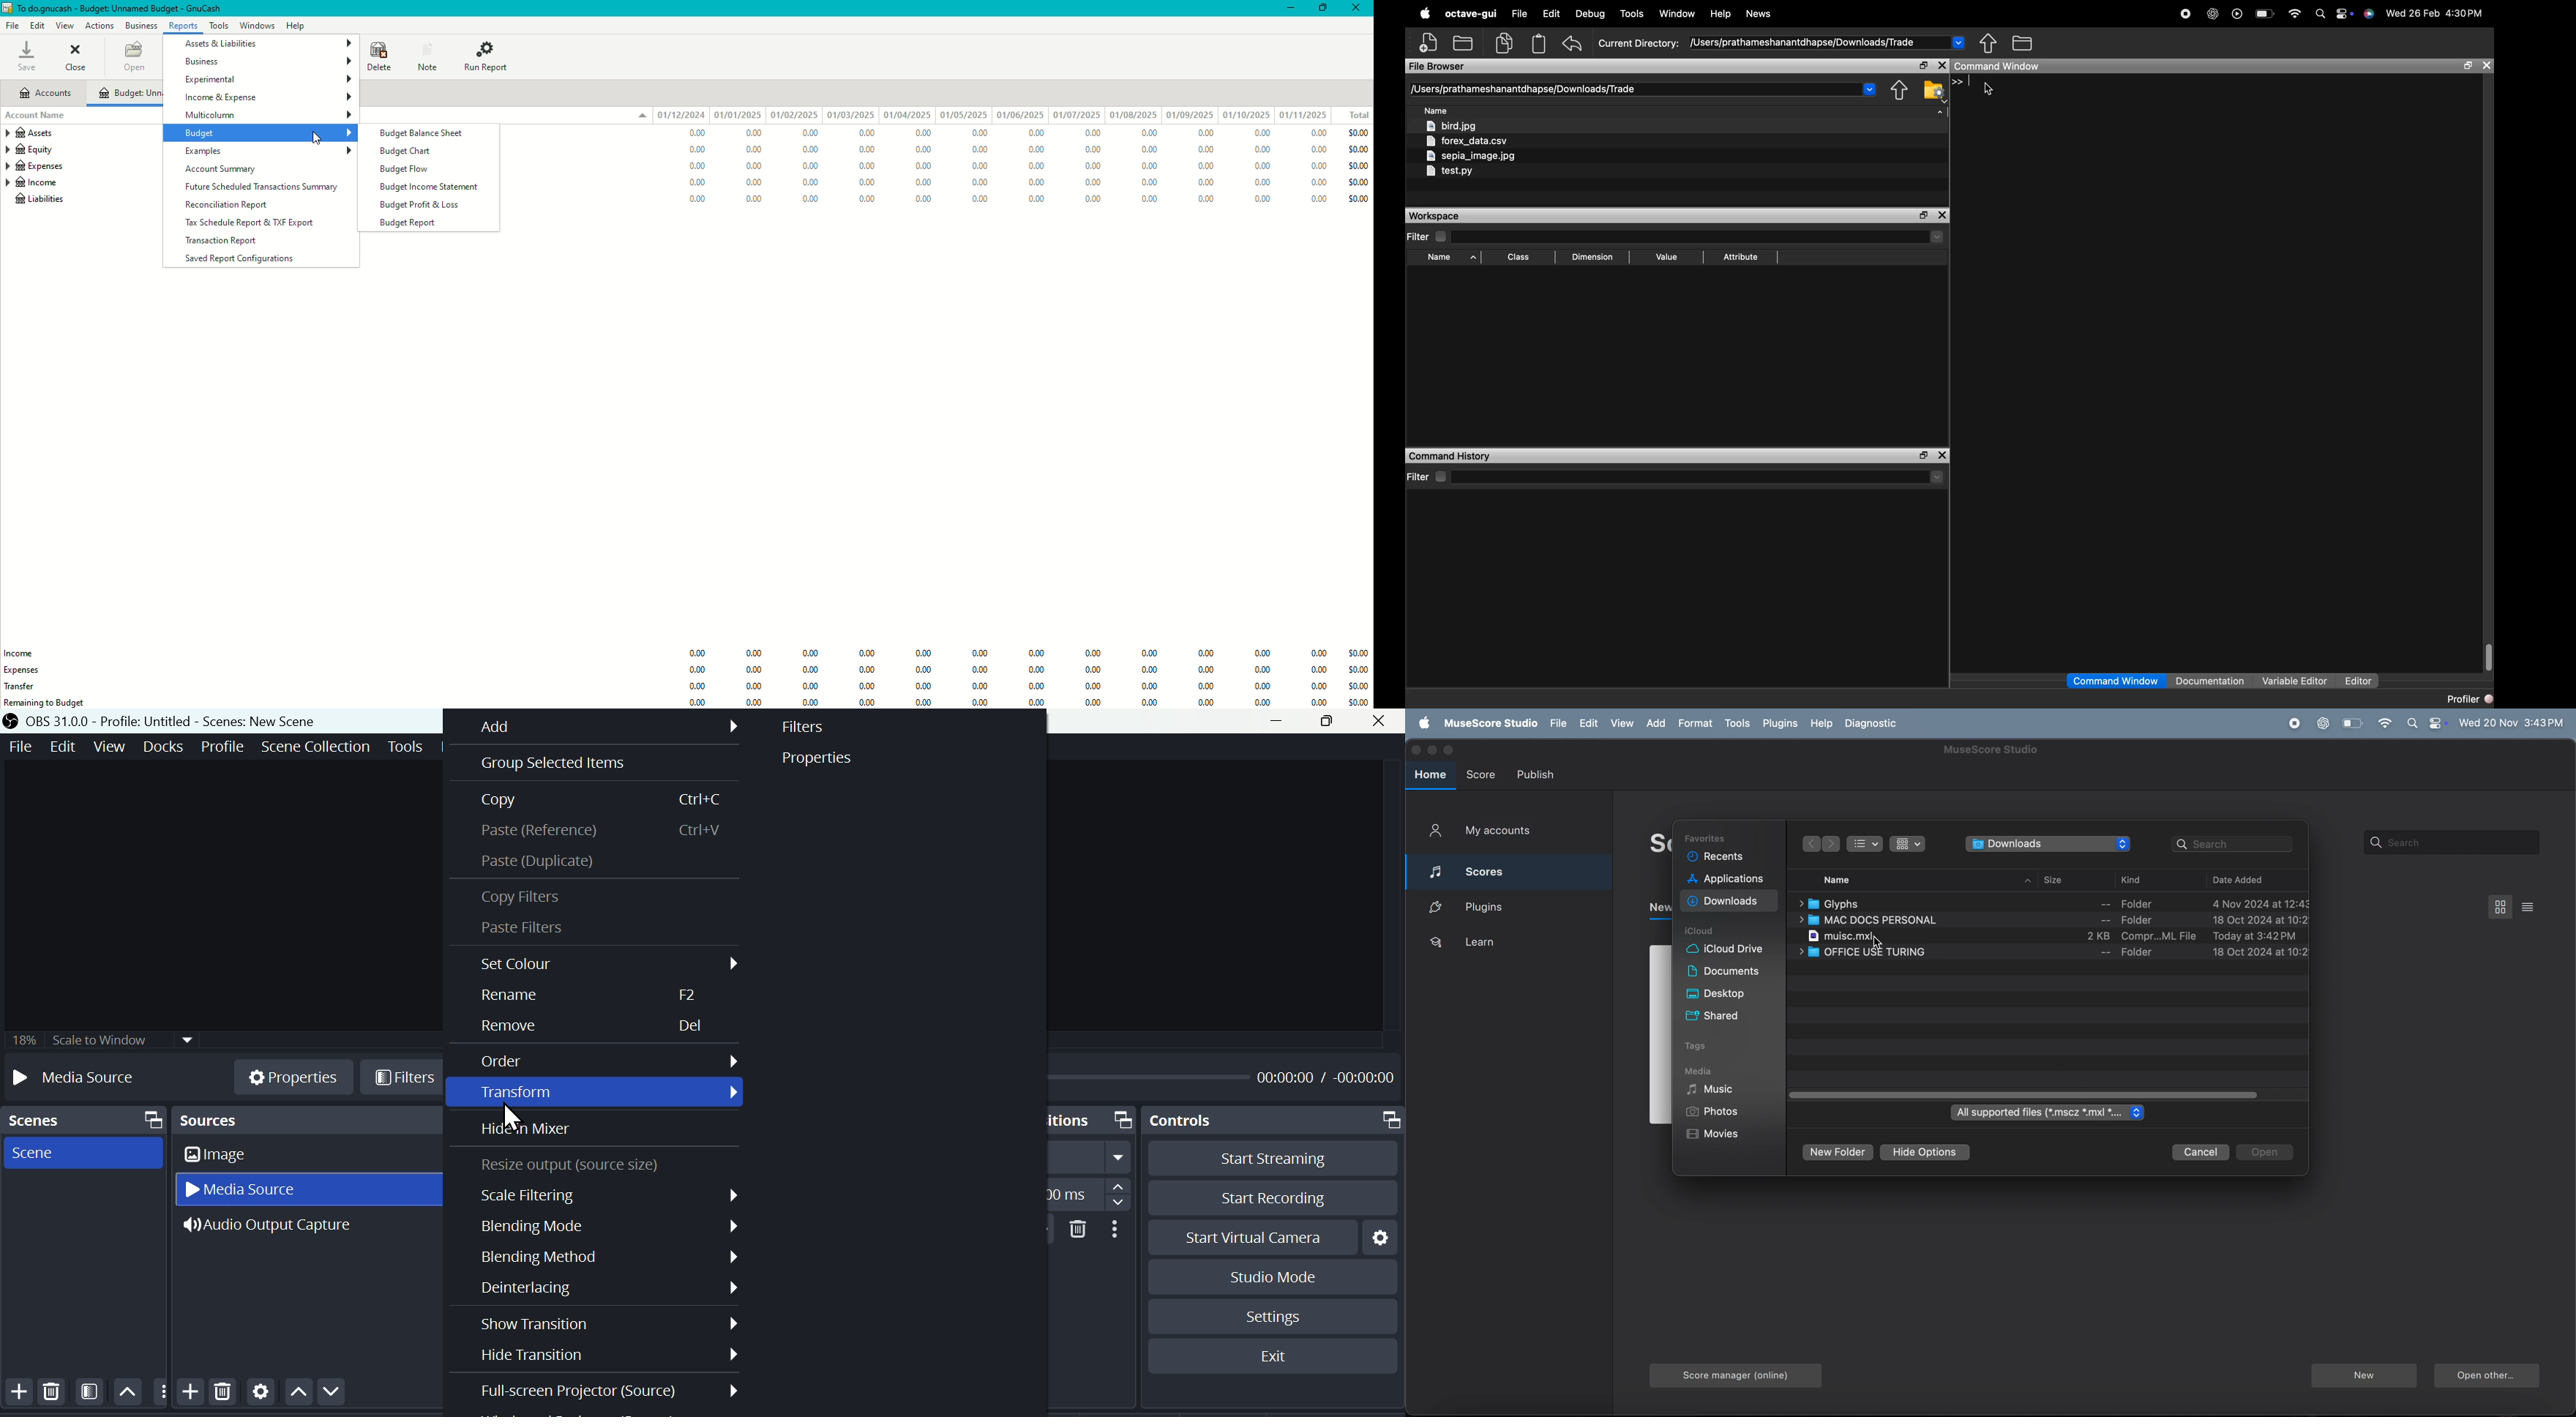  What do you see at coordinates (758, 198) in the screenshot?
I see `0.00` at bounding box center [758, 198].